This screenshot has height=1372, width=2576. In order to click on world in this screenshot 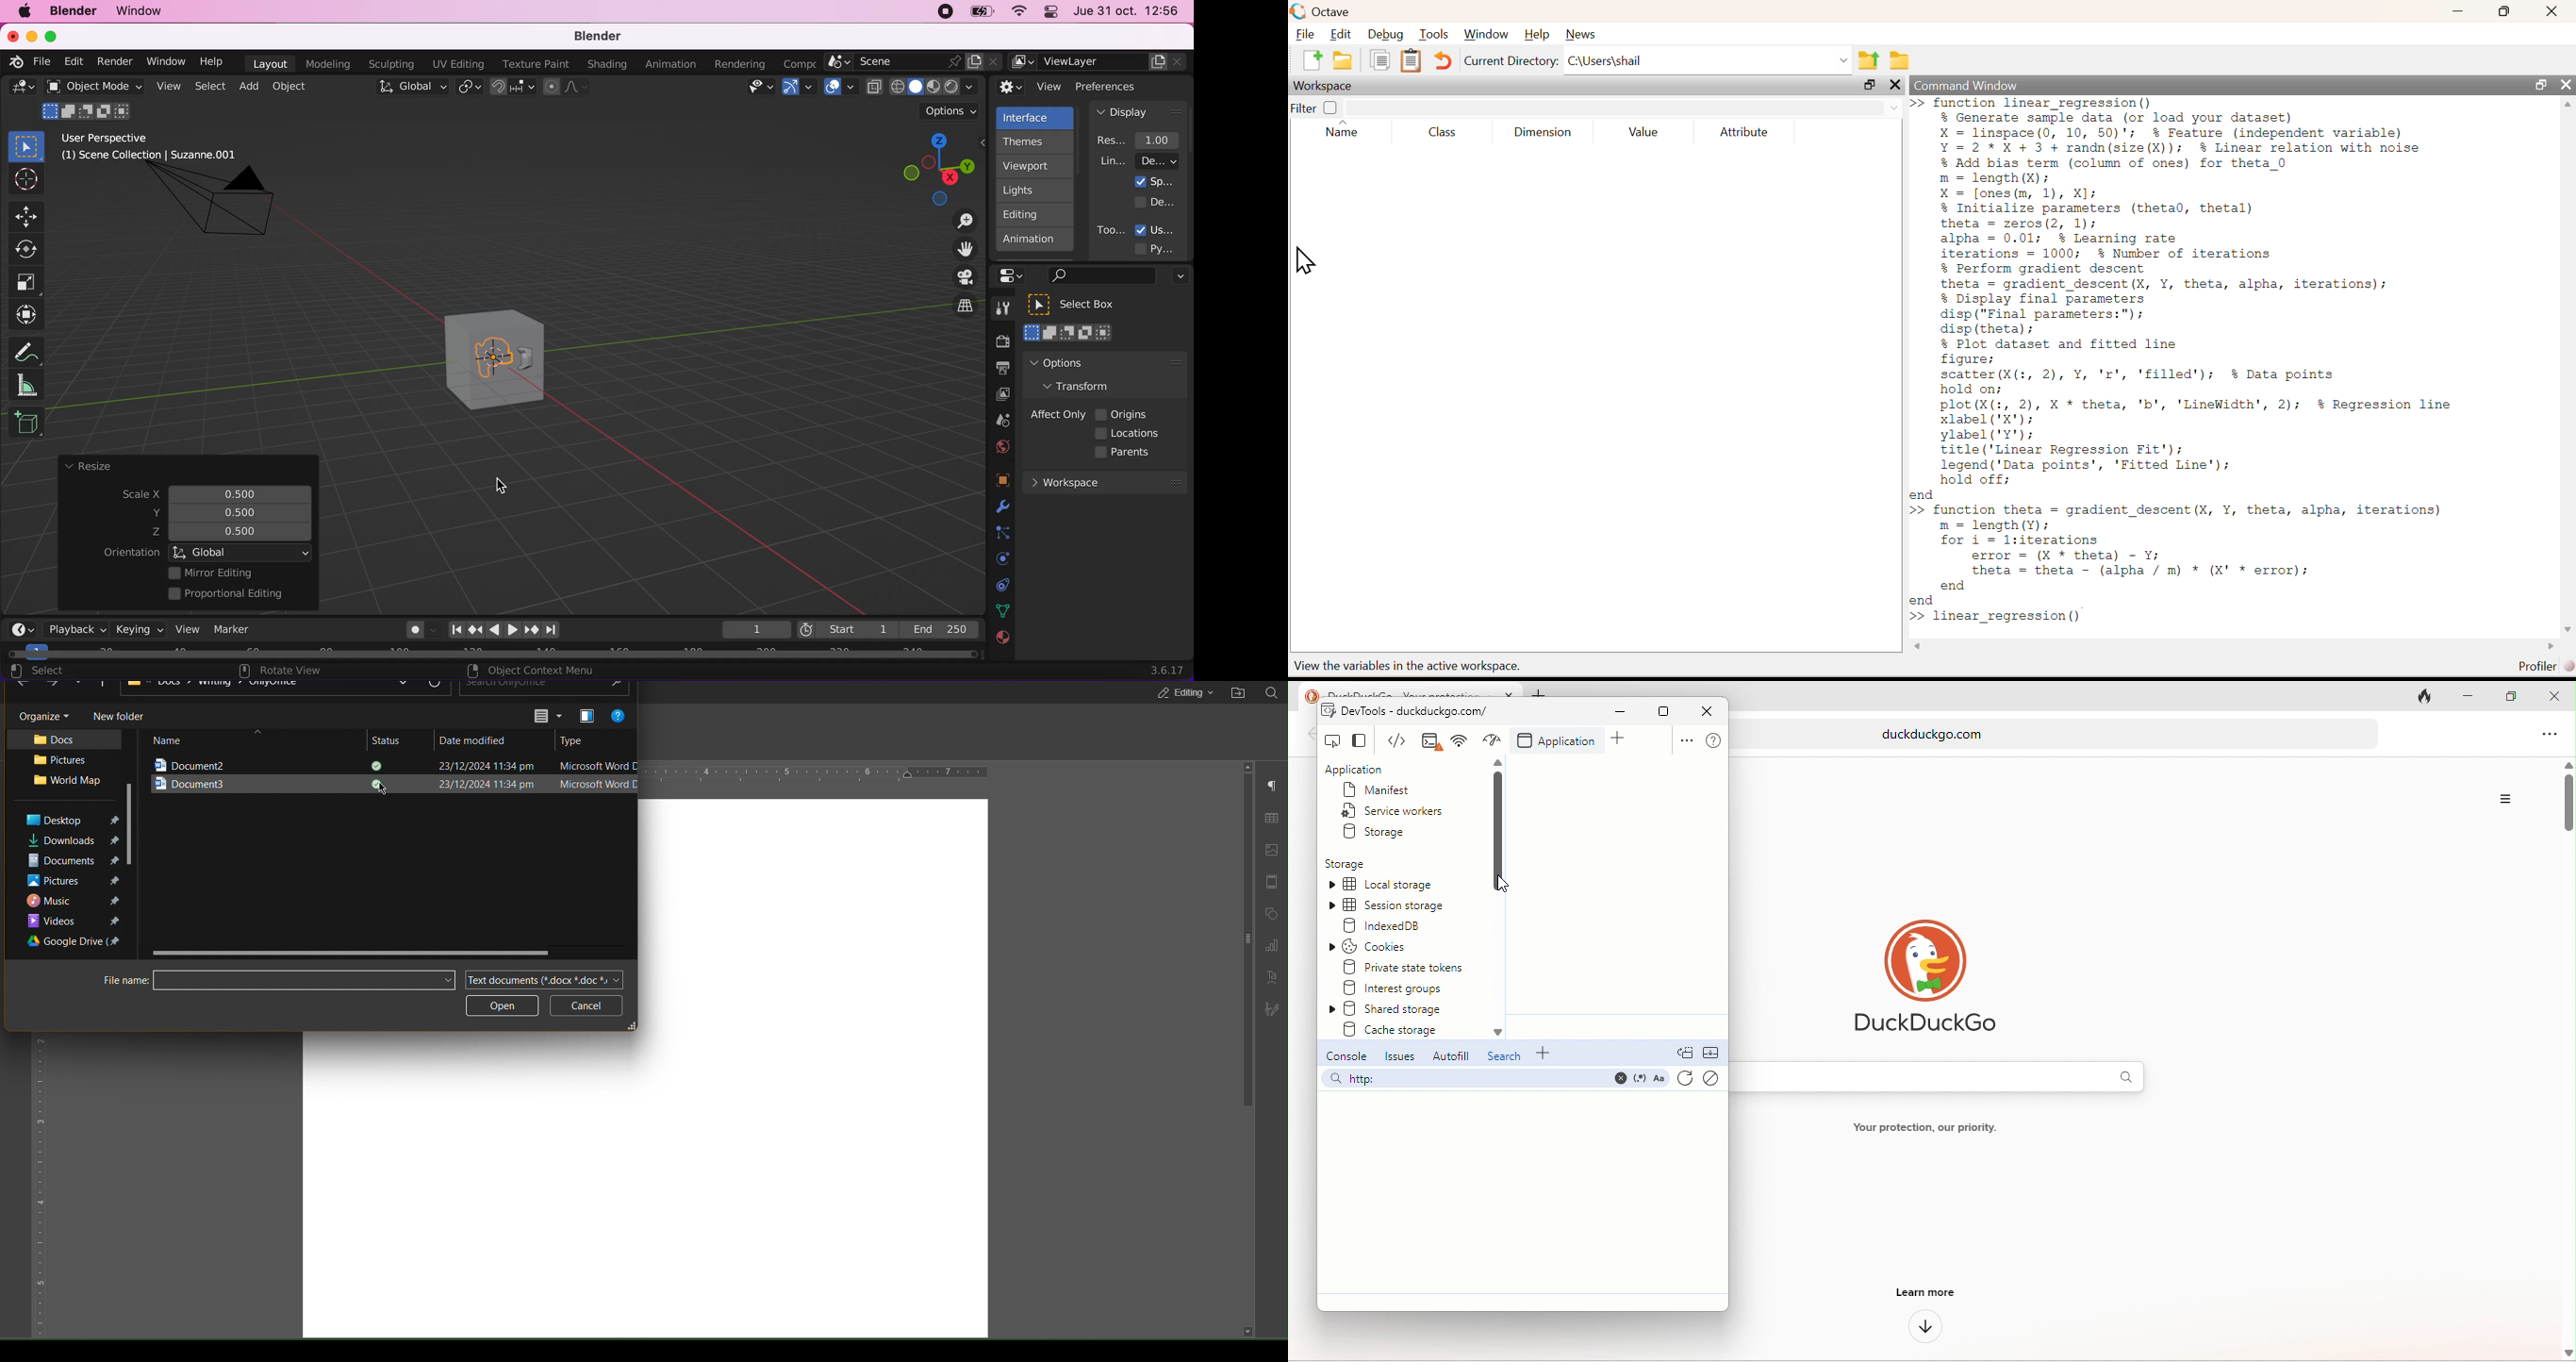, I will do `click(1001, 446)`.